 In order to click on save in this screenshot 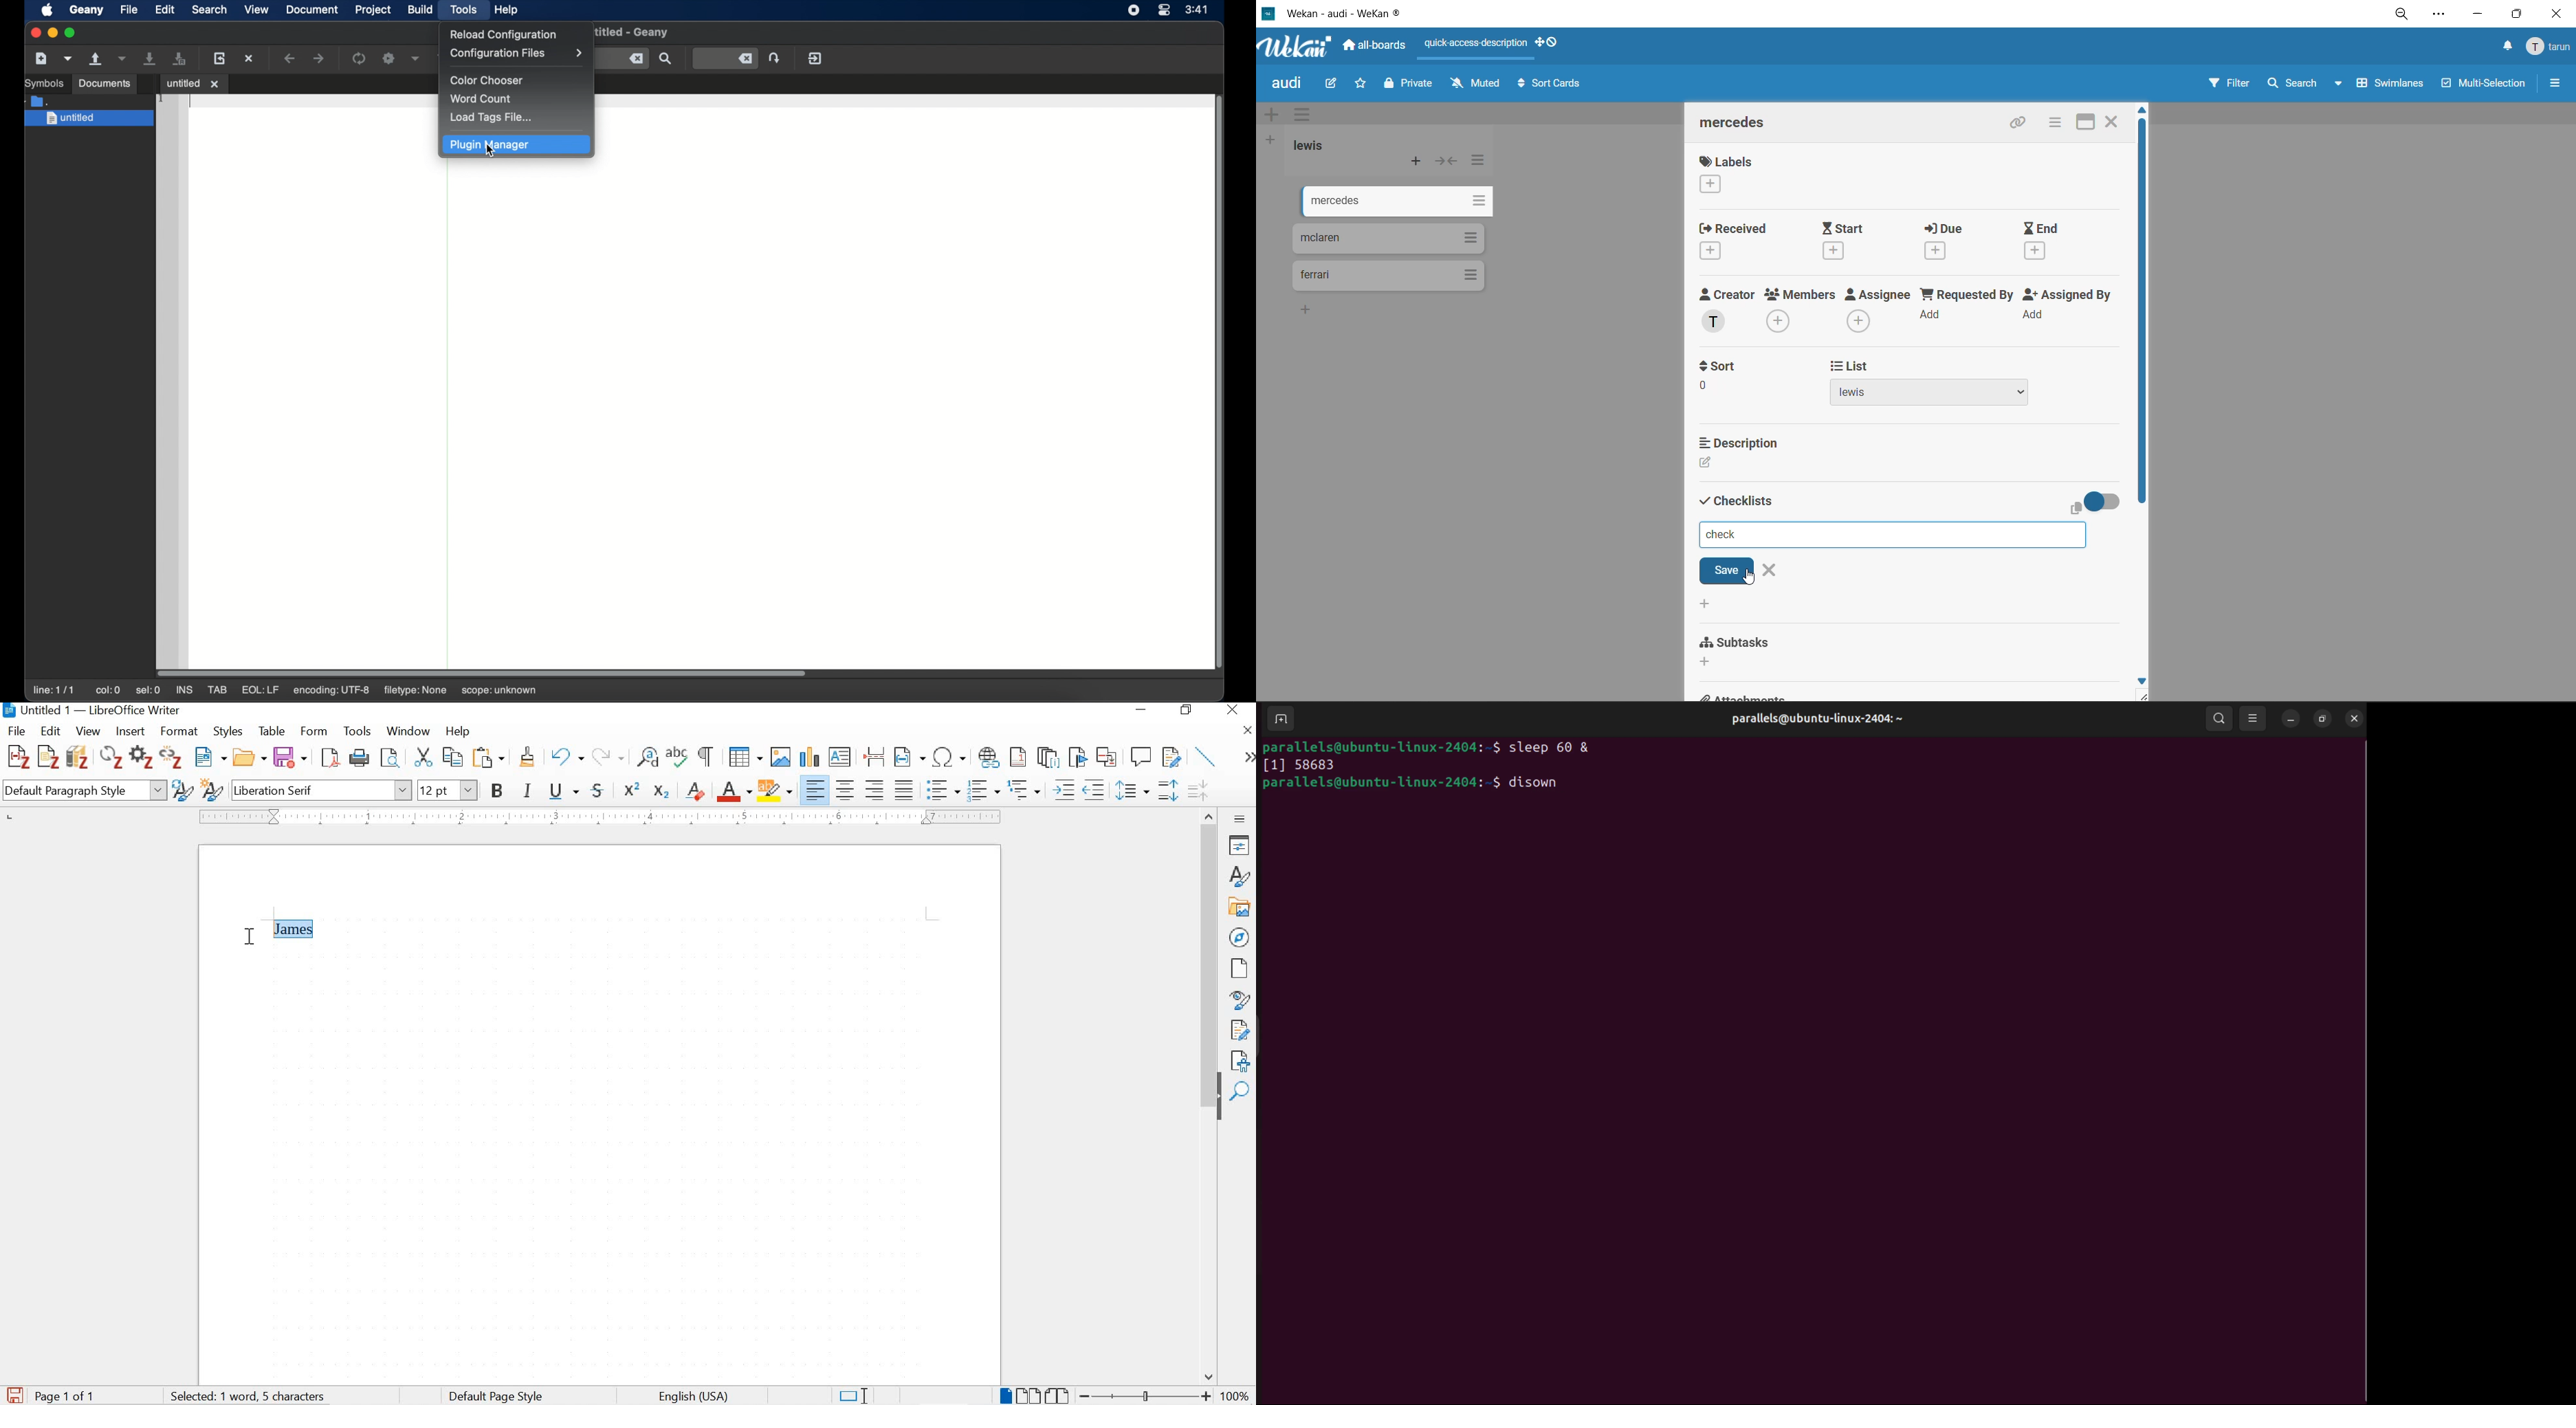, I will do `click(14, 1393)`.